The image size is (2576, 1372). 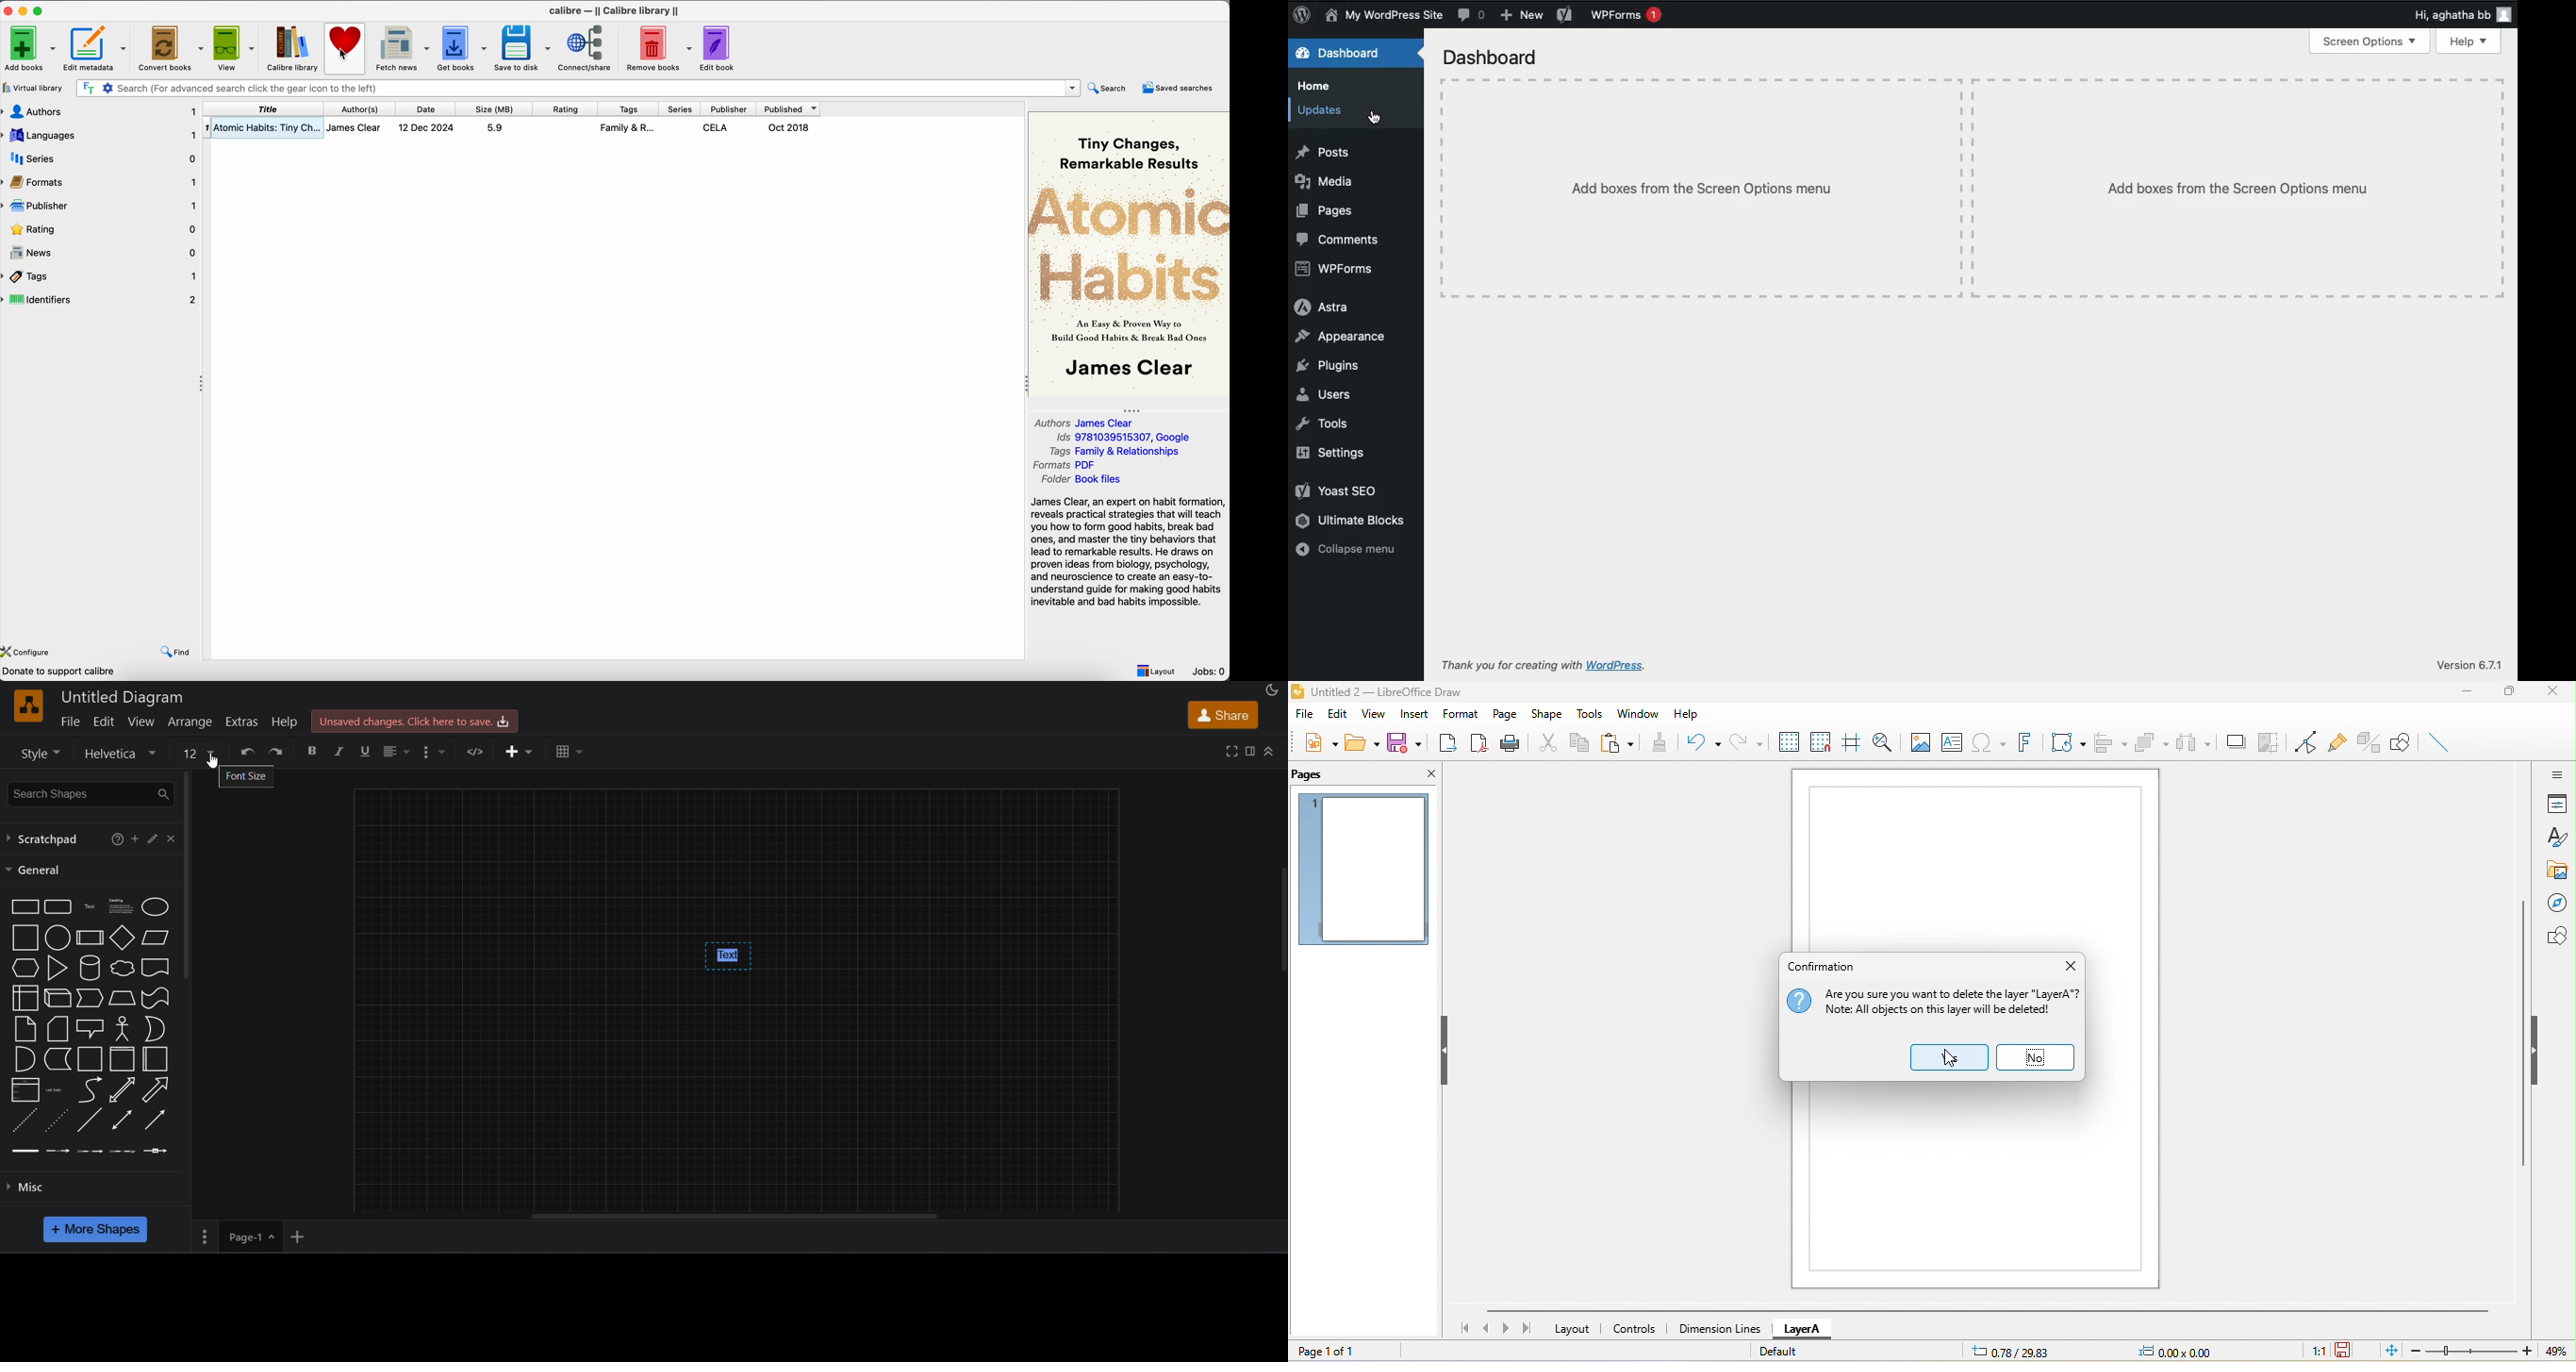 I want to click on snap to grid, so click(x=1821, y=745).